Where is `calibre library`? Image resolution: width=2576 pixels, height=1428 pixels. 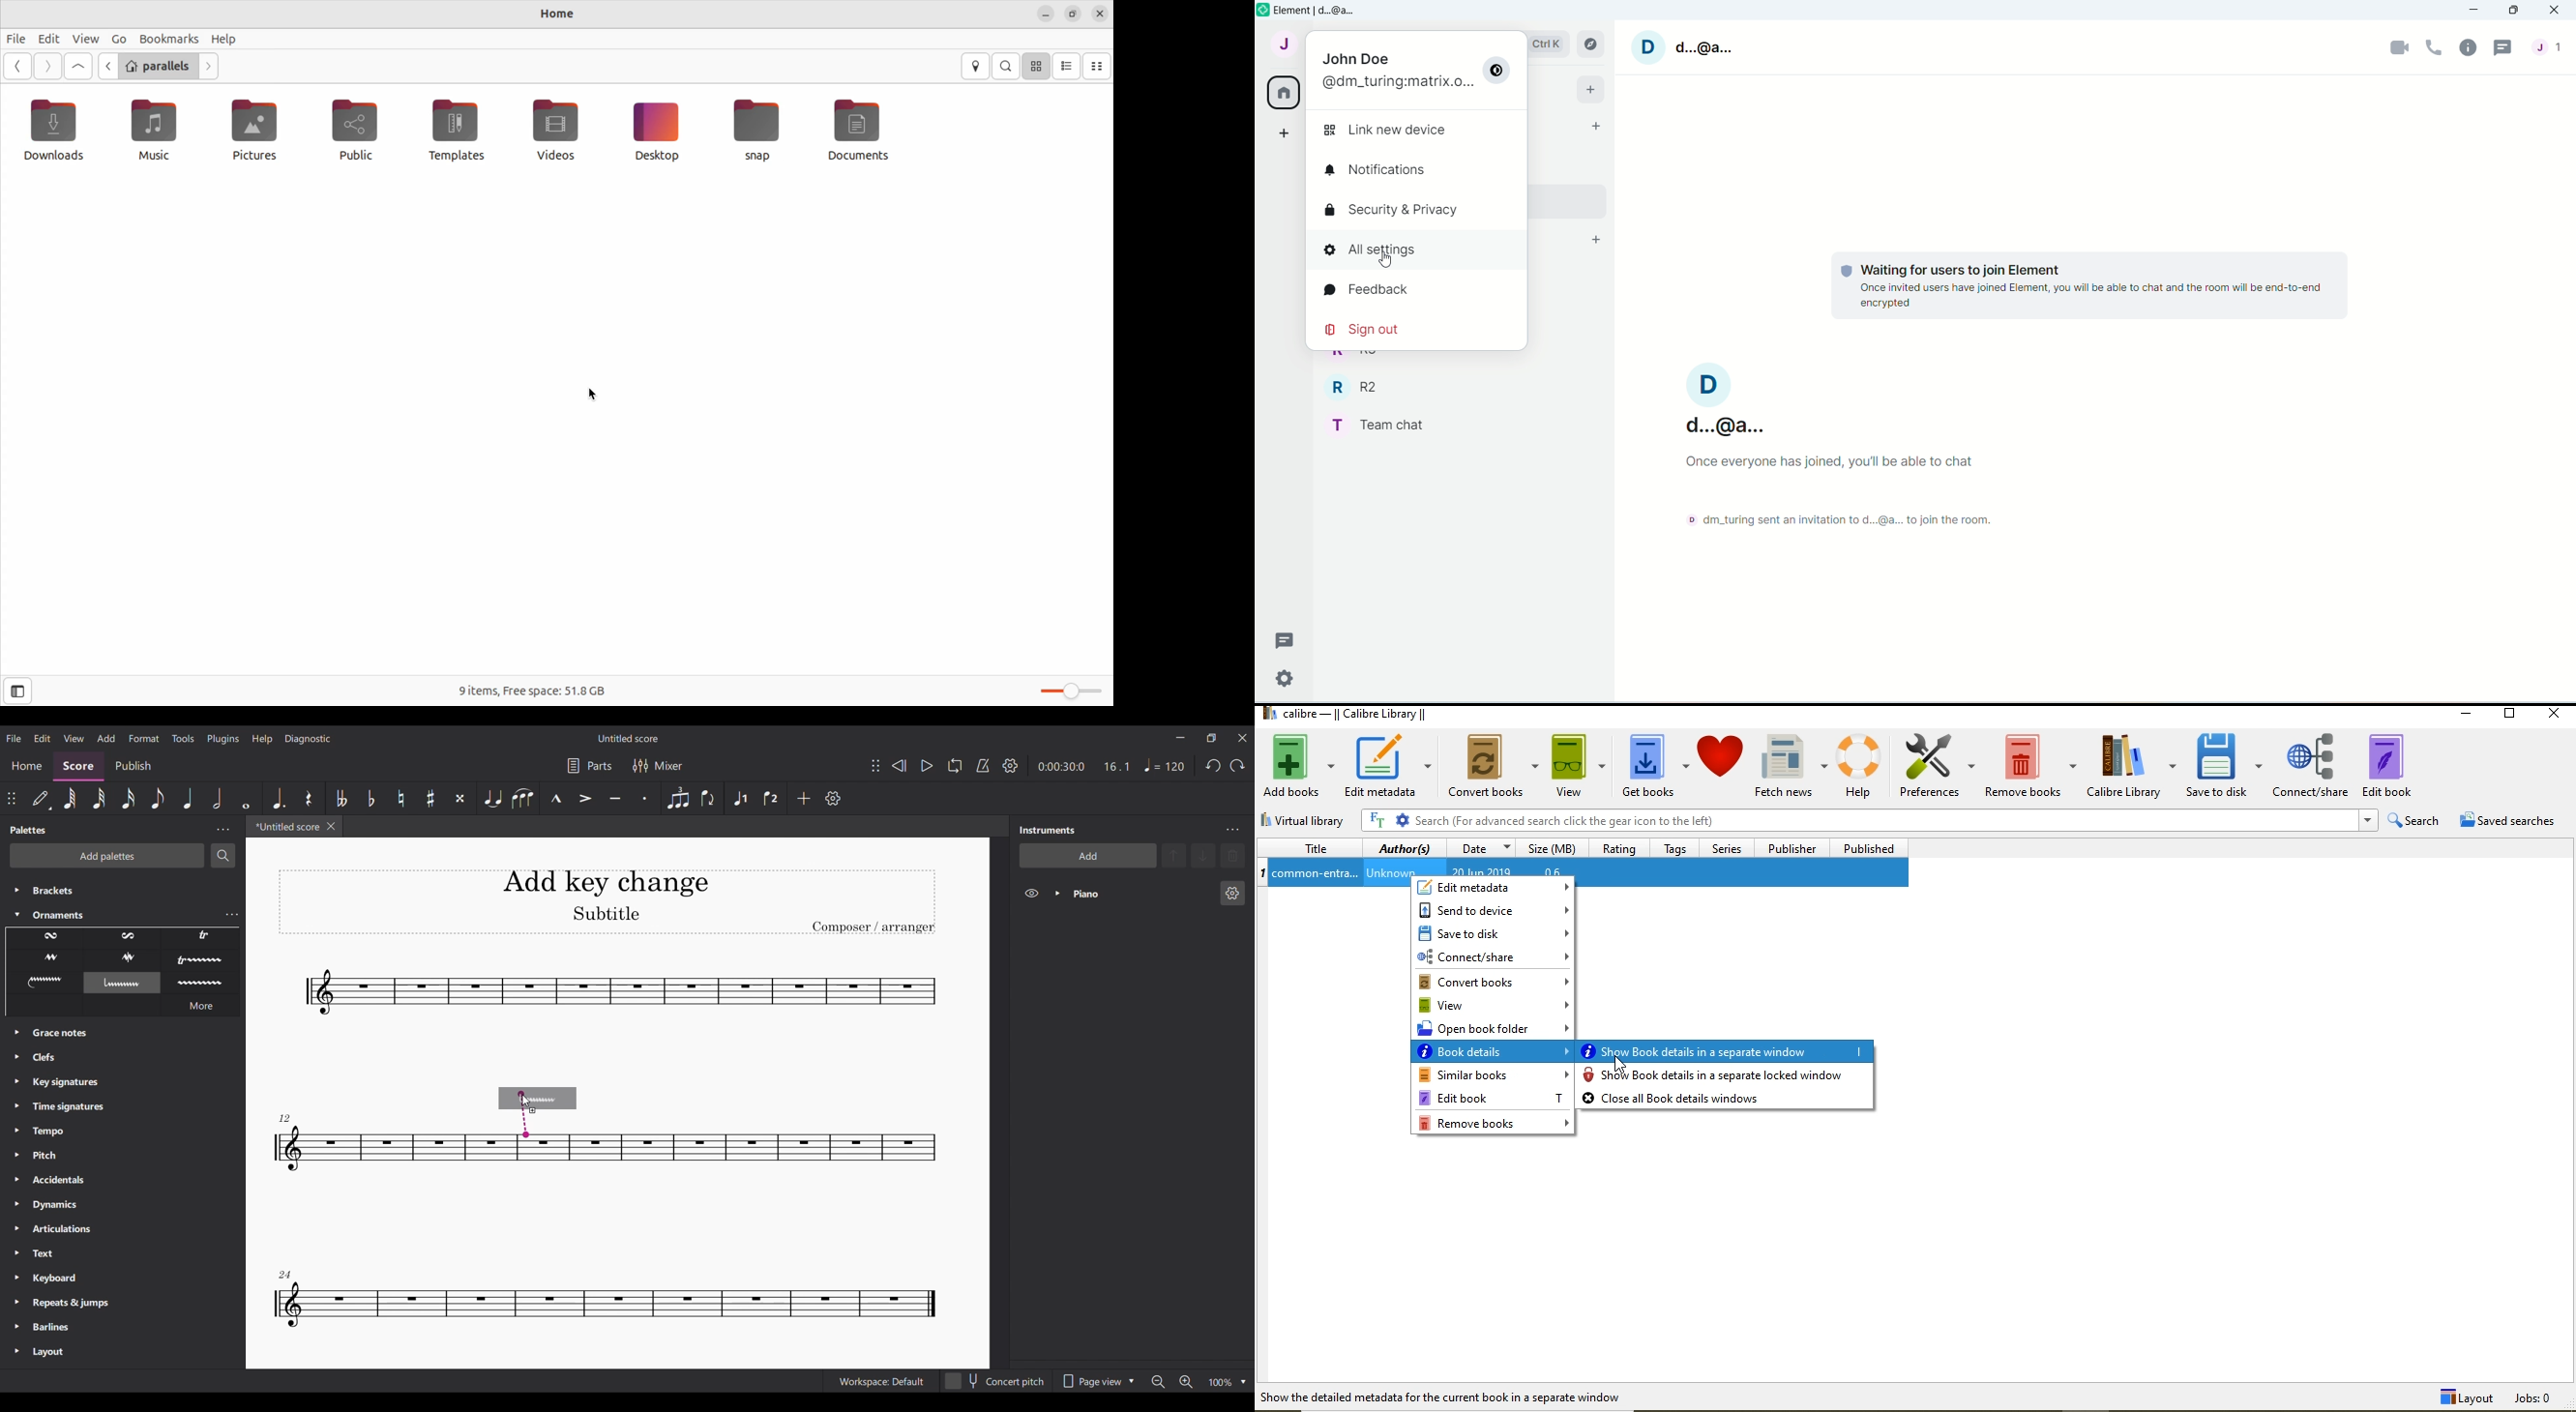 calibre library is located at coordinates (2132, 767).